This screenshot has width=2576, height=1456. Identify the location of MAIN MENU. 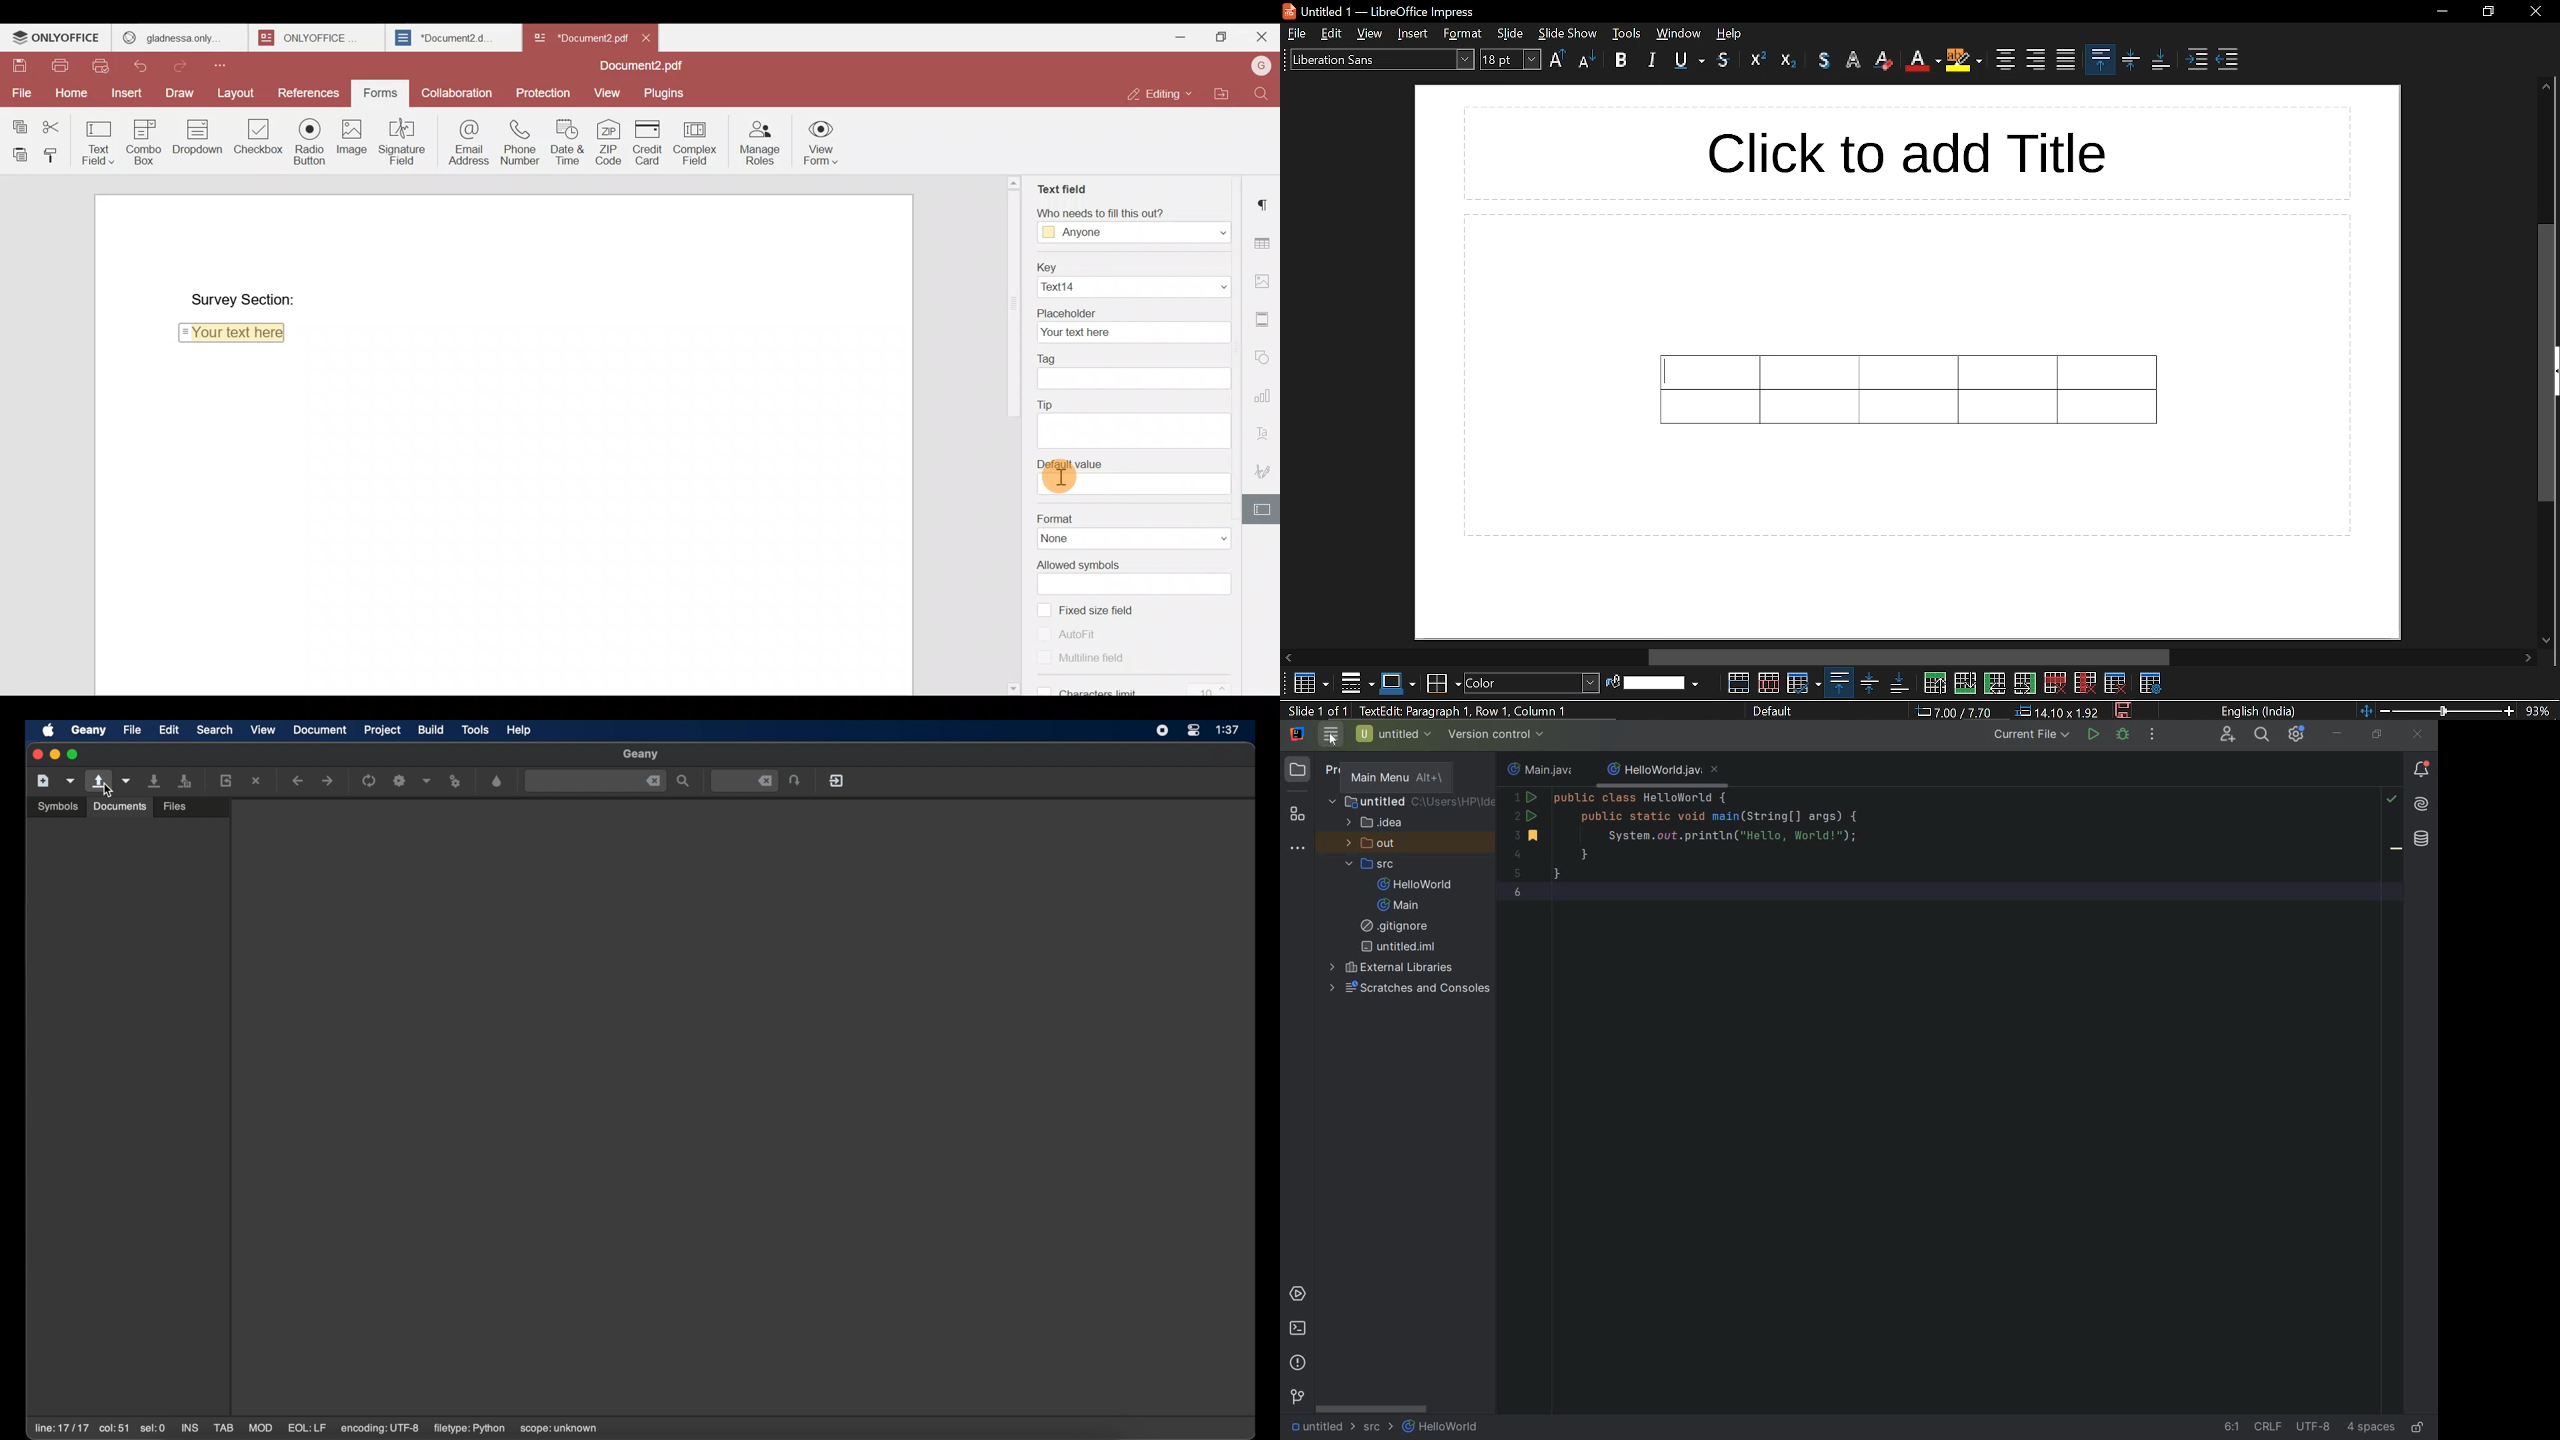
(1399, 777).